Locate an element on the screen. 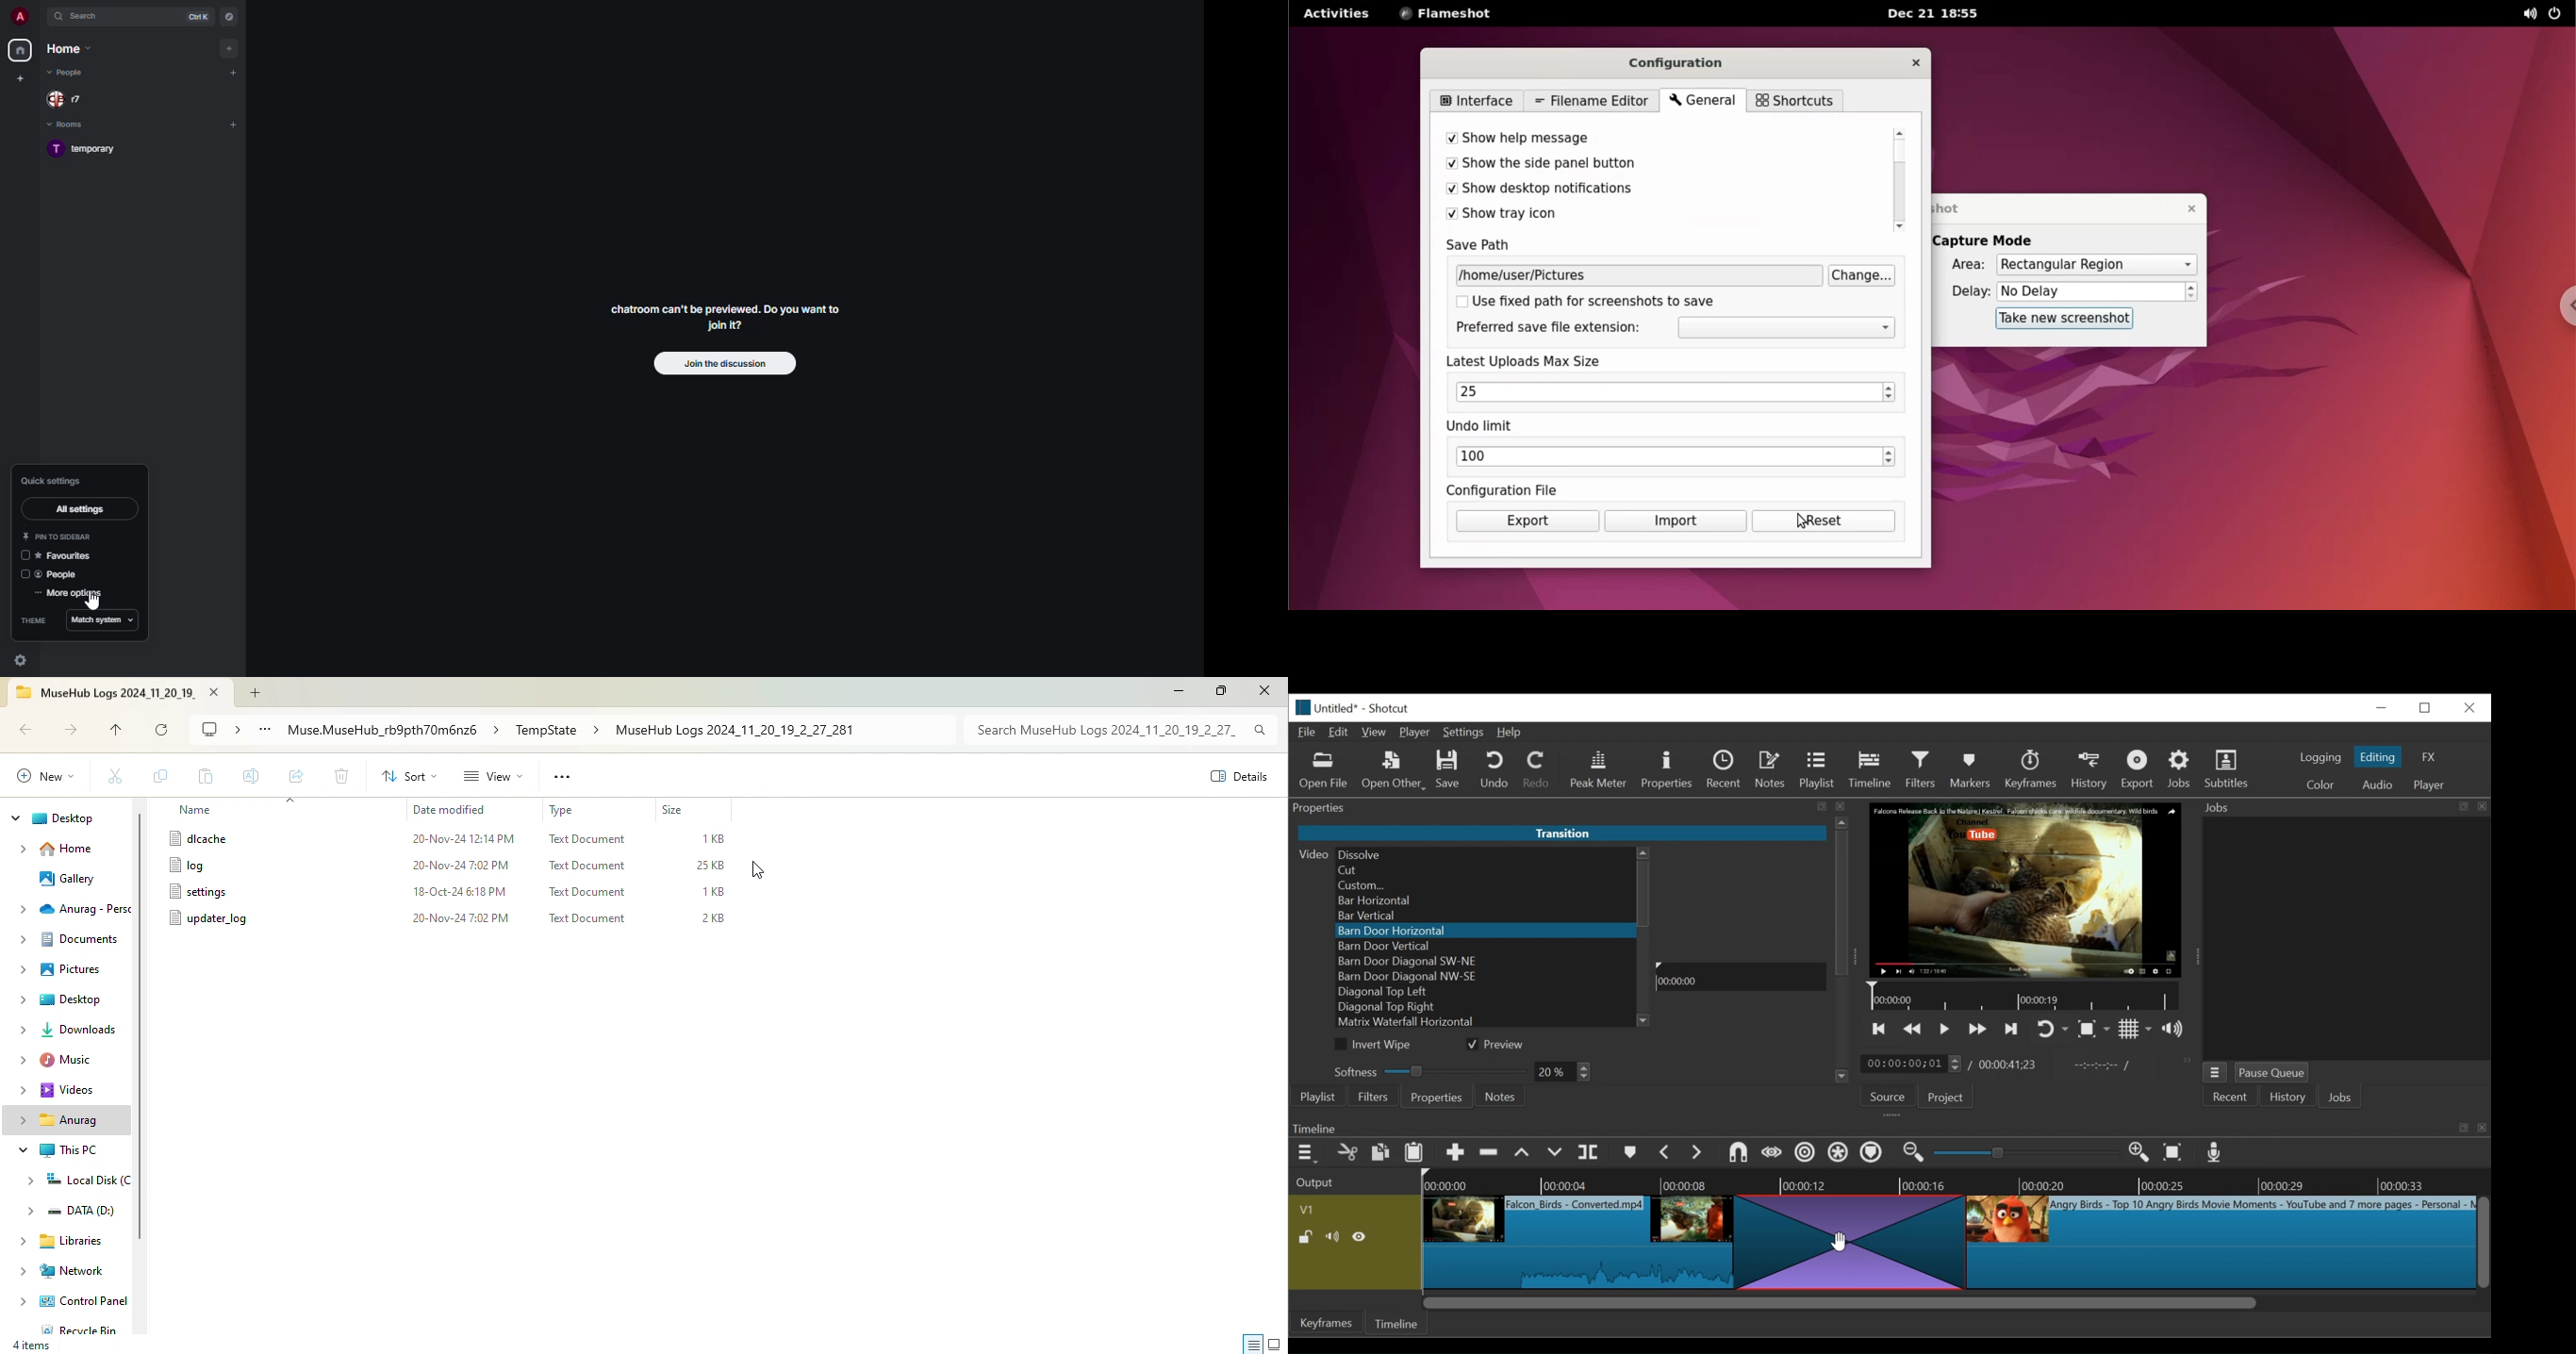 The height and width of the screenshot is (1372, 2576). Save is located at coordinates (1450, 770).